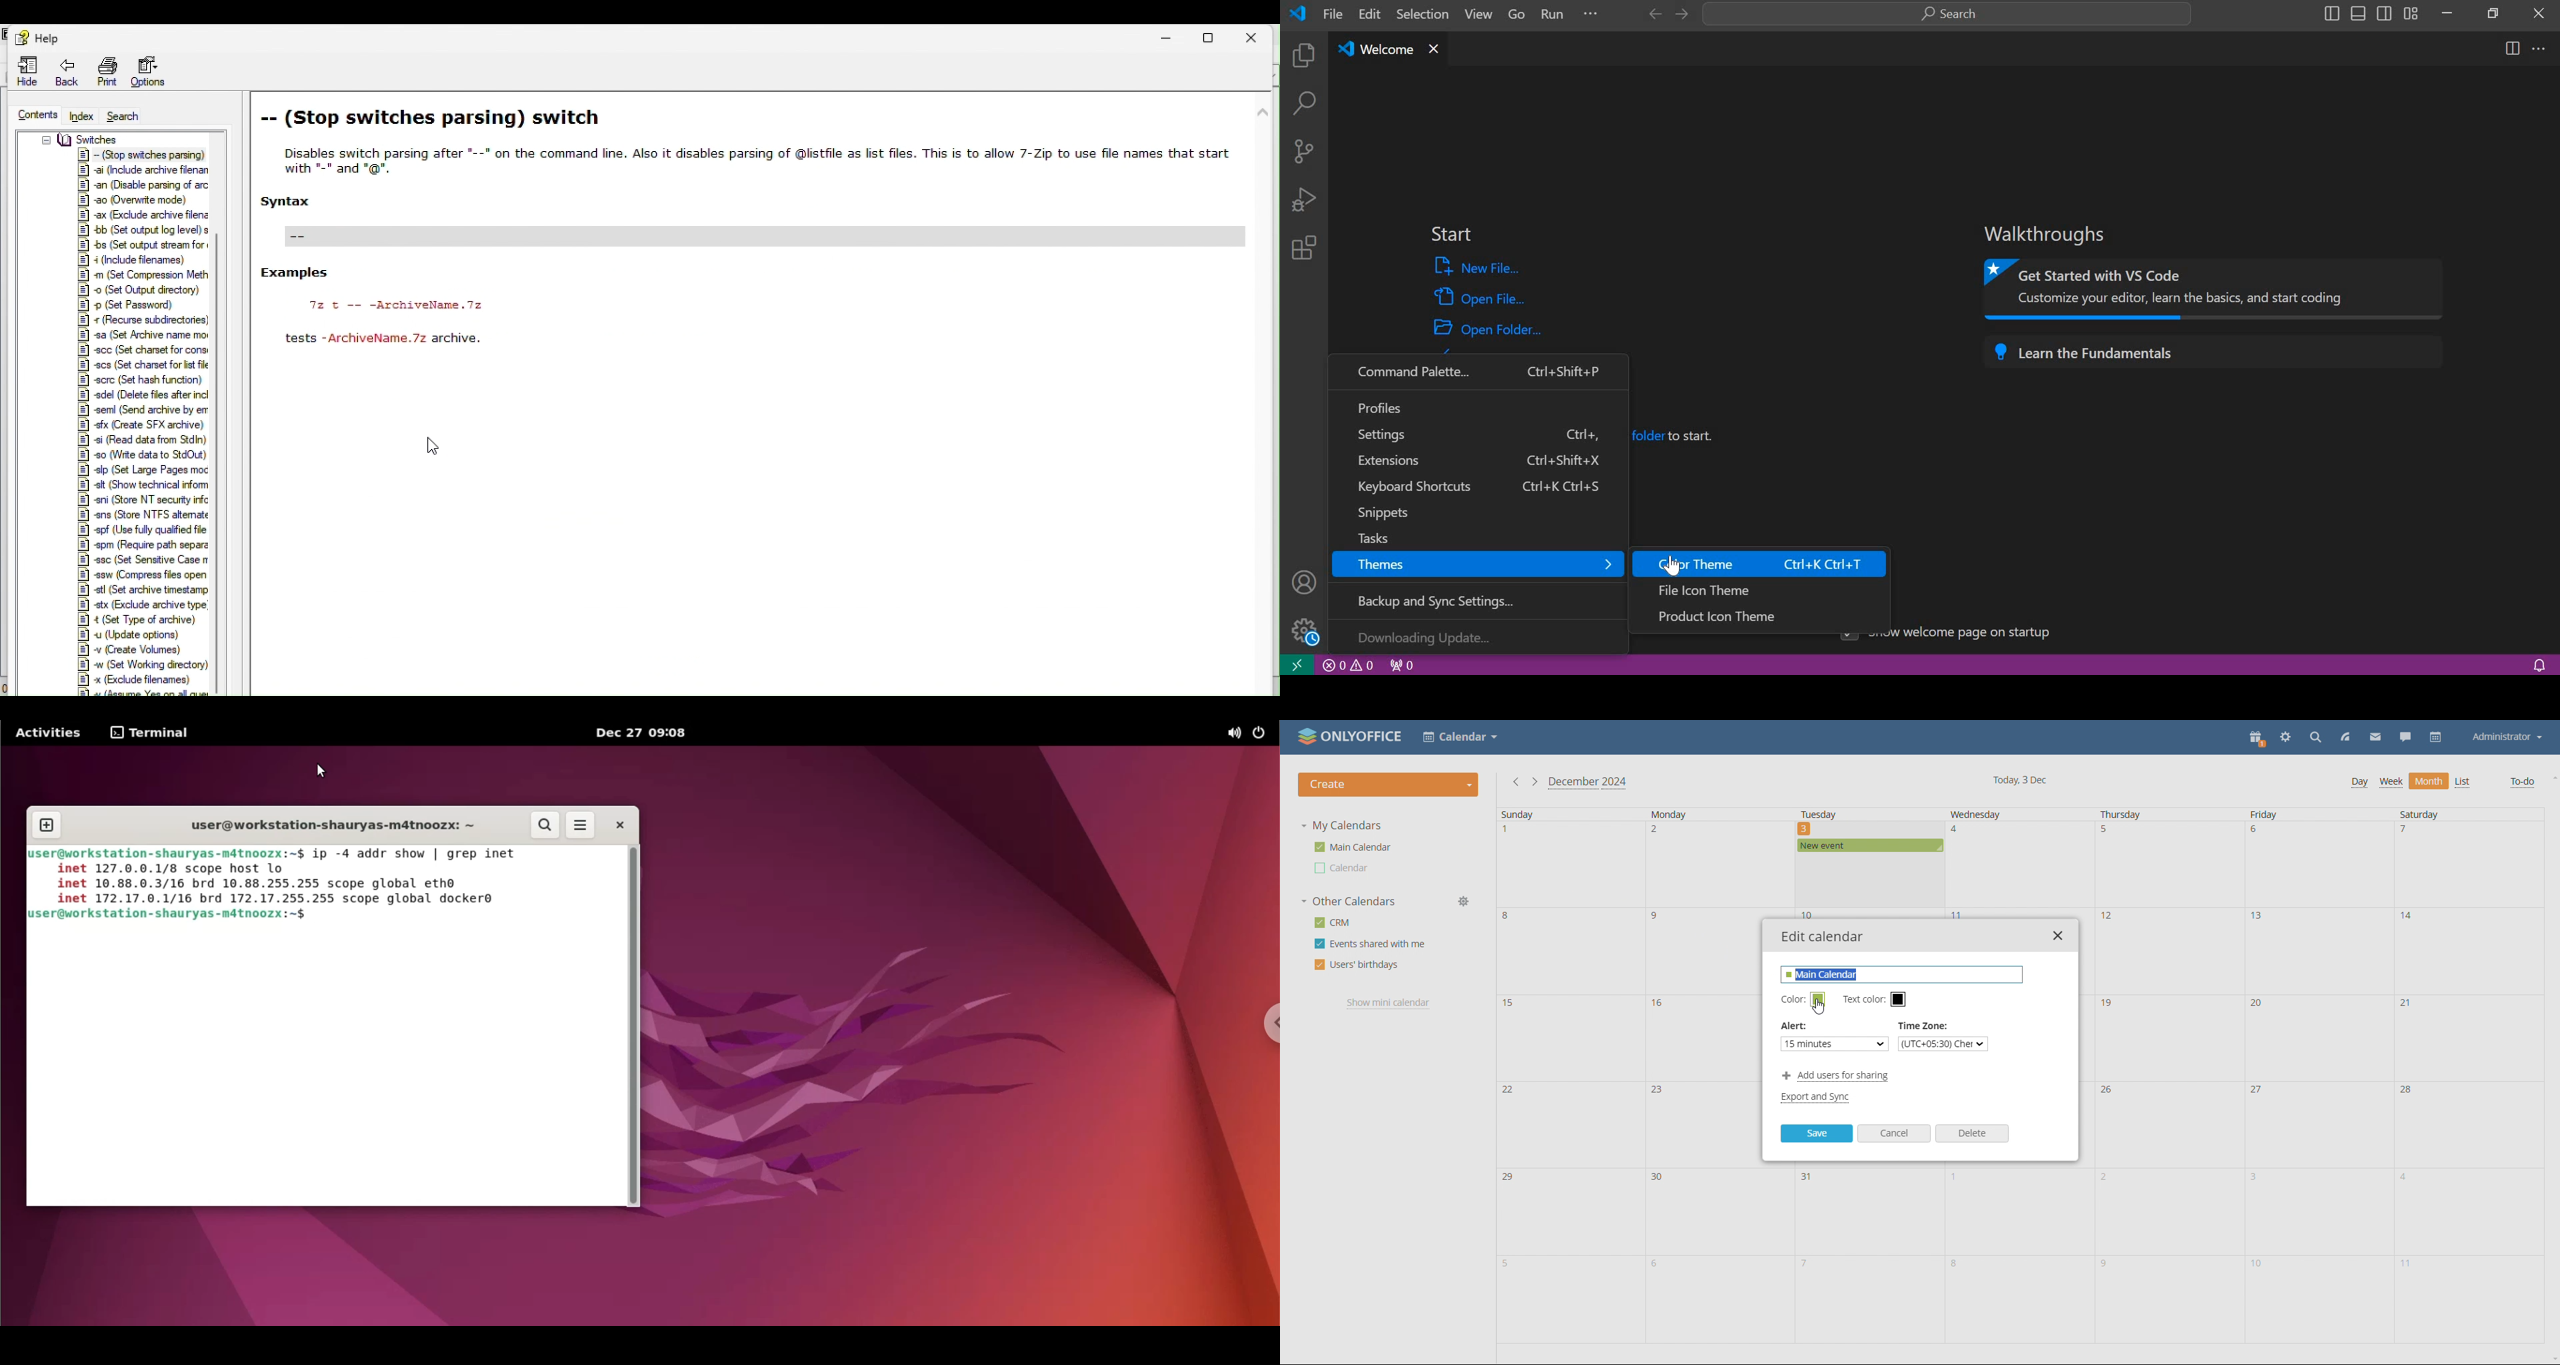 Image resolution: width=2576 pixels, height=1372 pixels. What do you see at coordinates (2169, 1039) in the screenshot?
I see `date` at bounding box center [2169, 1039].